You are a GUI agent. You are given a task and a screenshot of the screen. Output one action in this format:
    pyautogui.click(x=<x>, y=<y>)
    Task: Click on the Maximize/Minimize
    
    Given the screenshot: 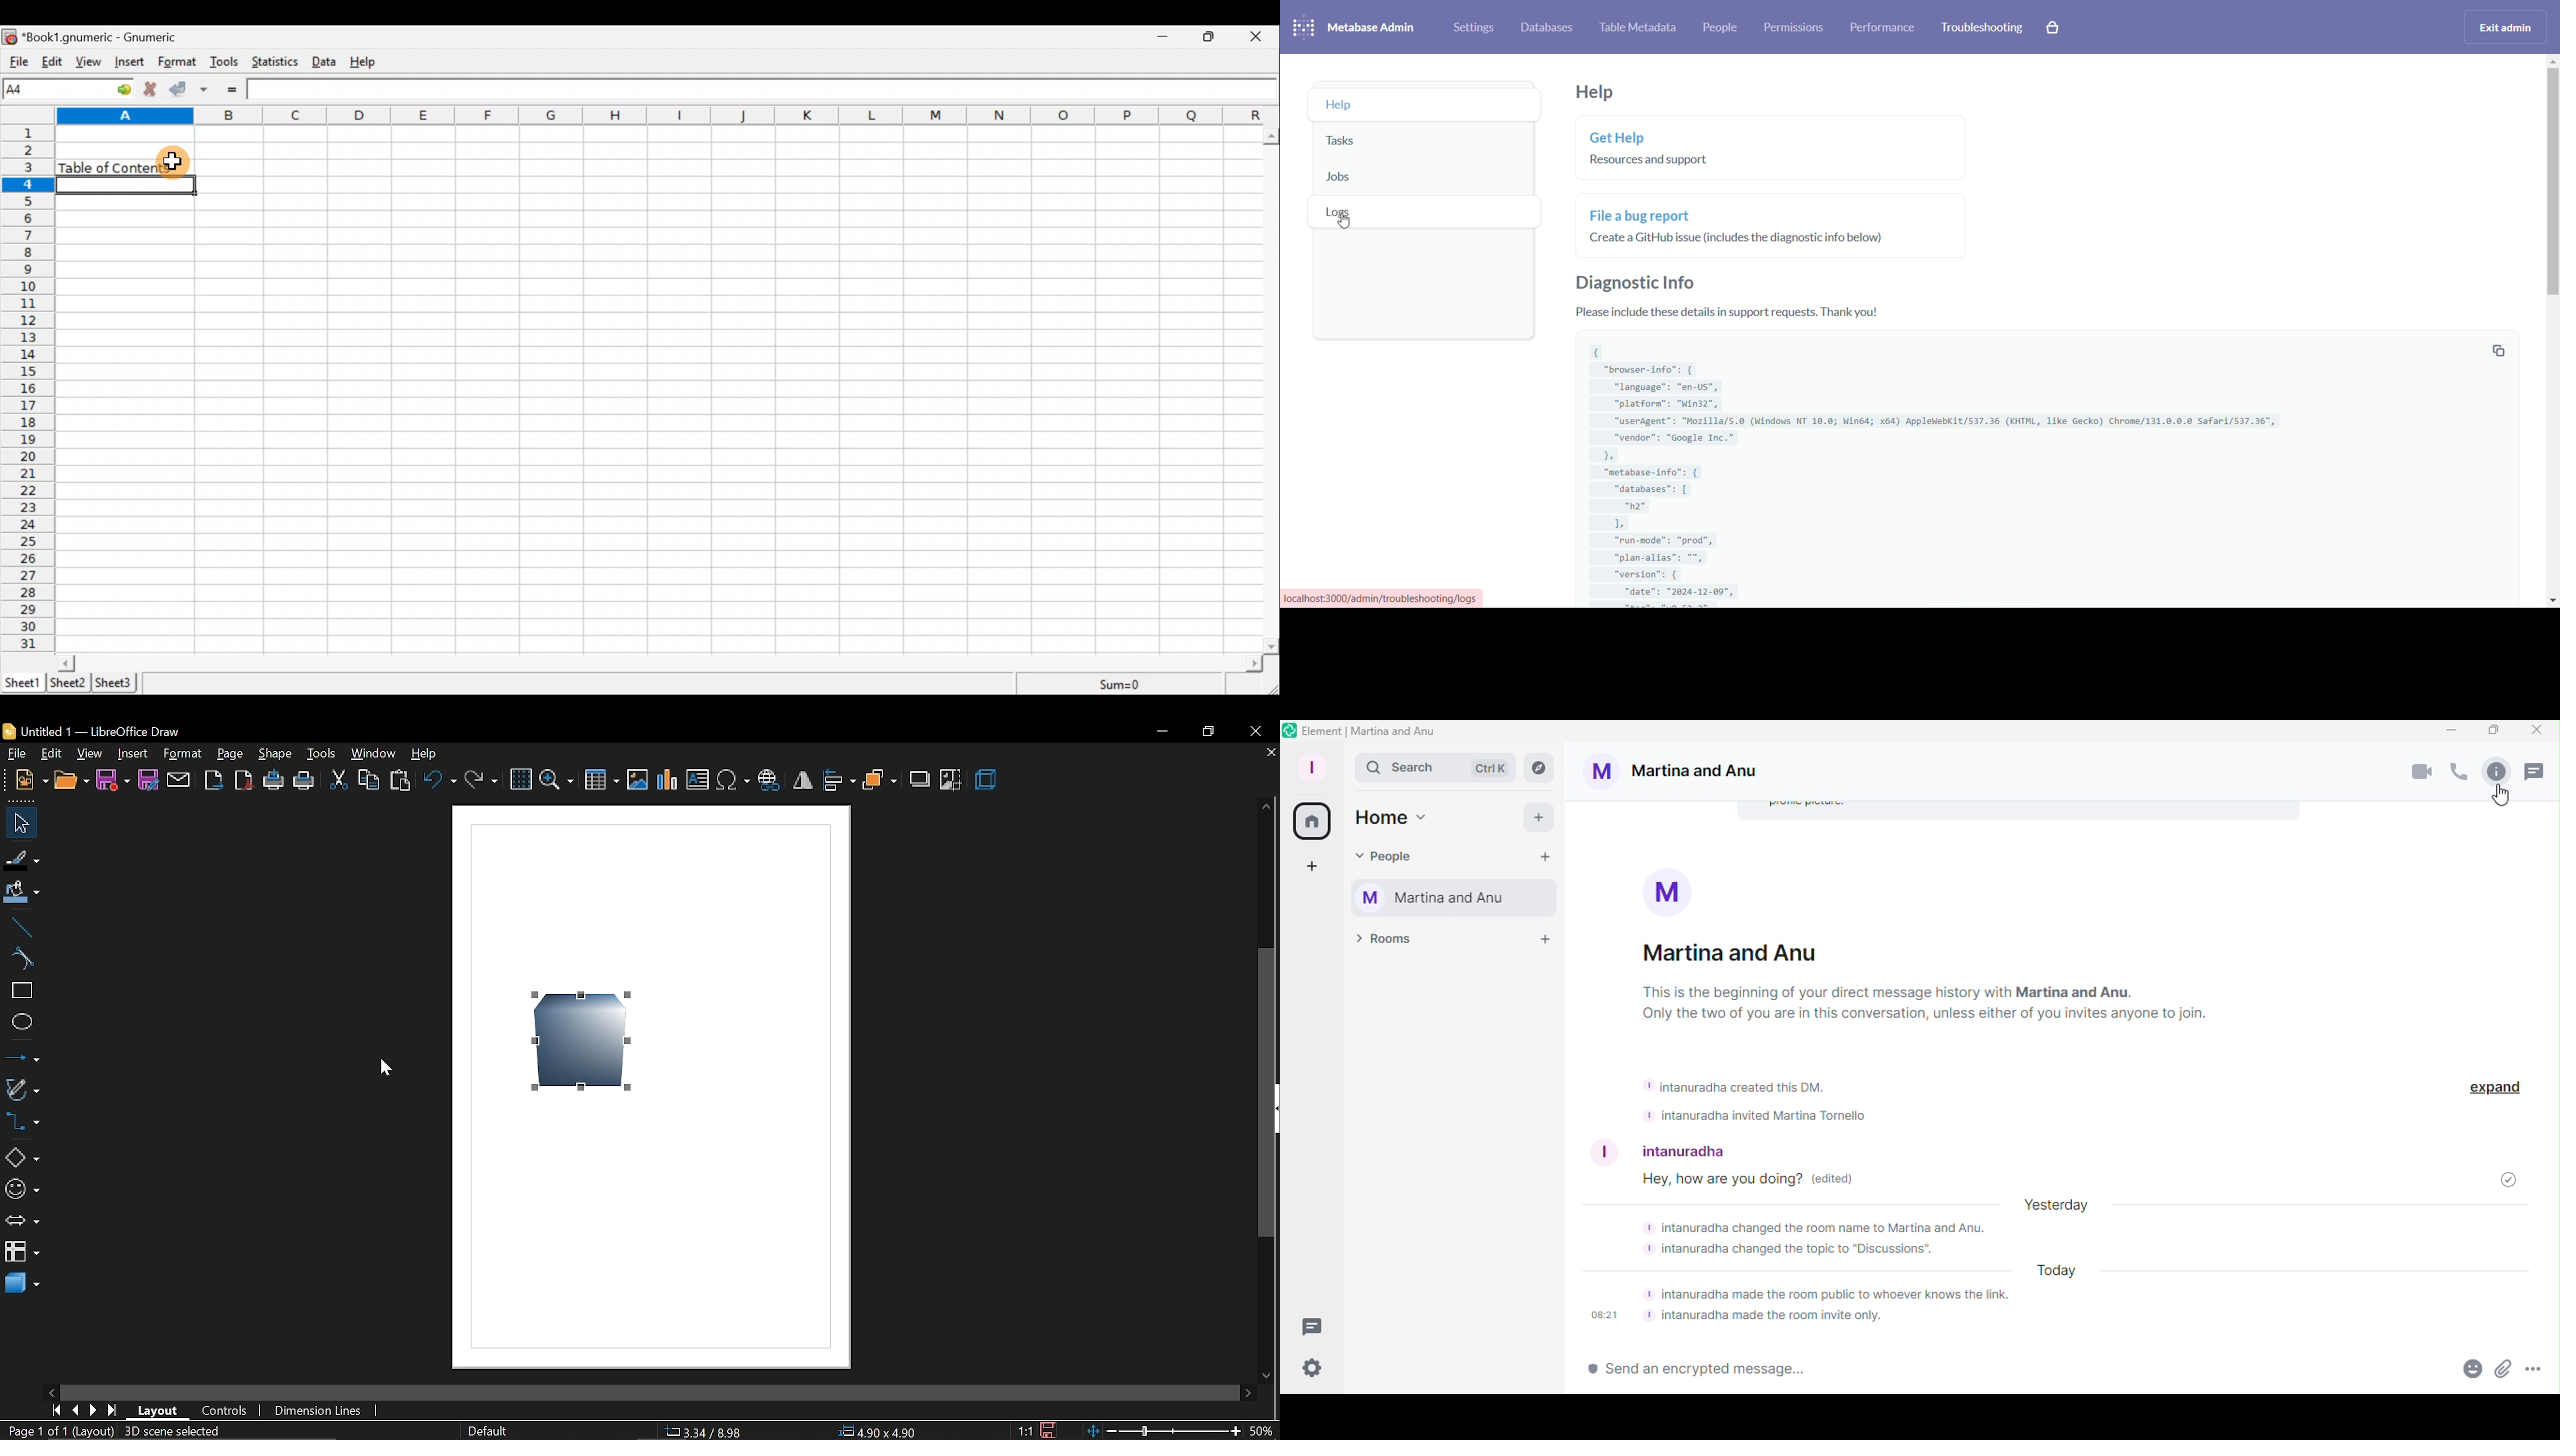 What is the action you would take?
    pyautogui.click(x=1213, y=37)
    